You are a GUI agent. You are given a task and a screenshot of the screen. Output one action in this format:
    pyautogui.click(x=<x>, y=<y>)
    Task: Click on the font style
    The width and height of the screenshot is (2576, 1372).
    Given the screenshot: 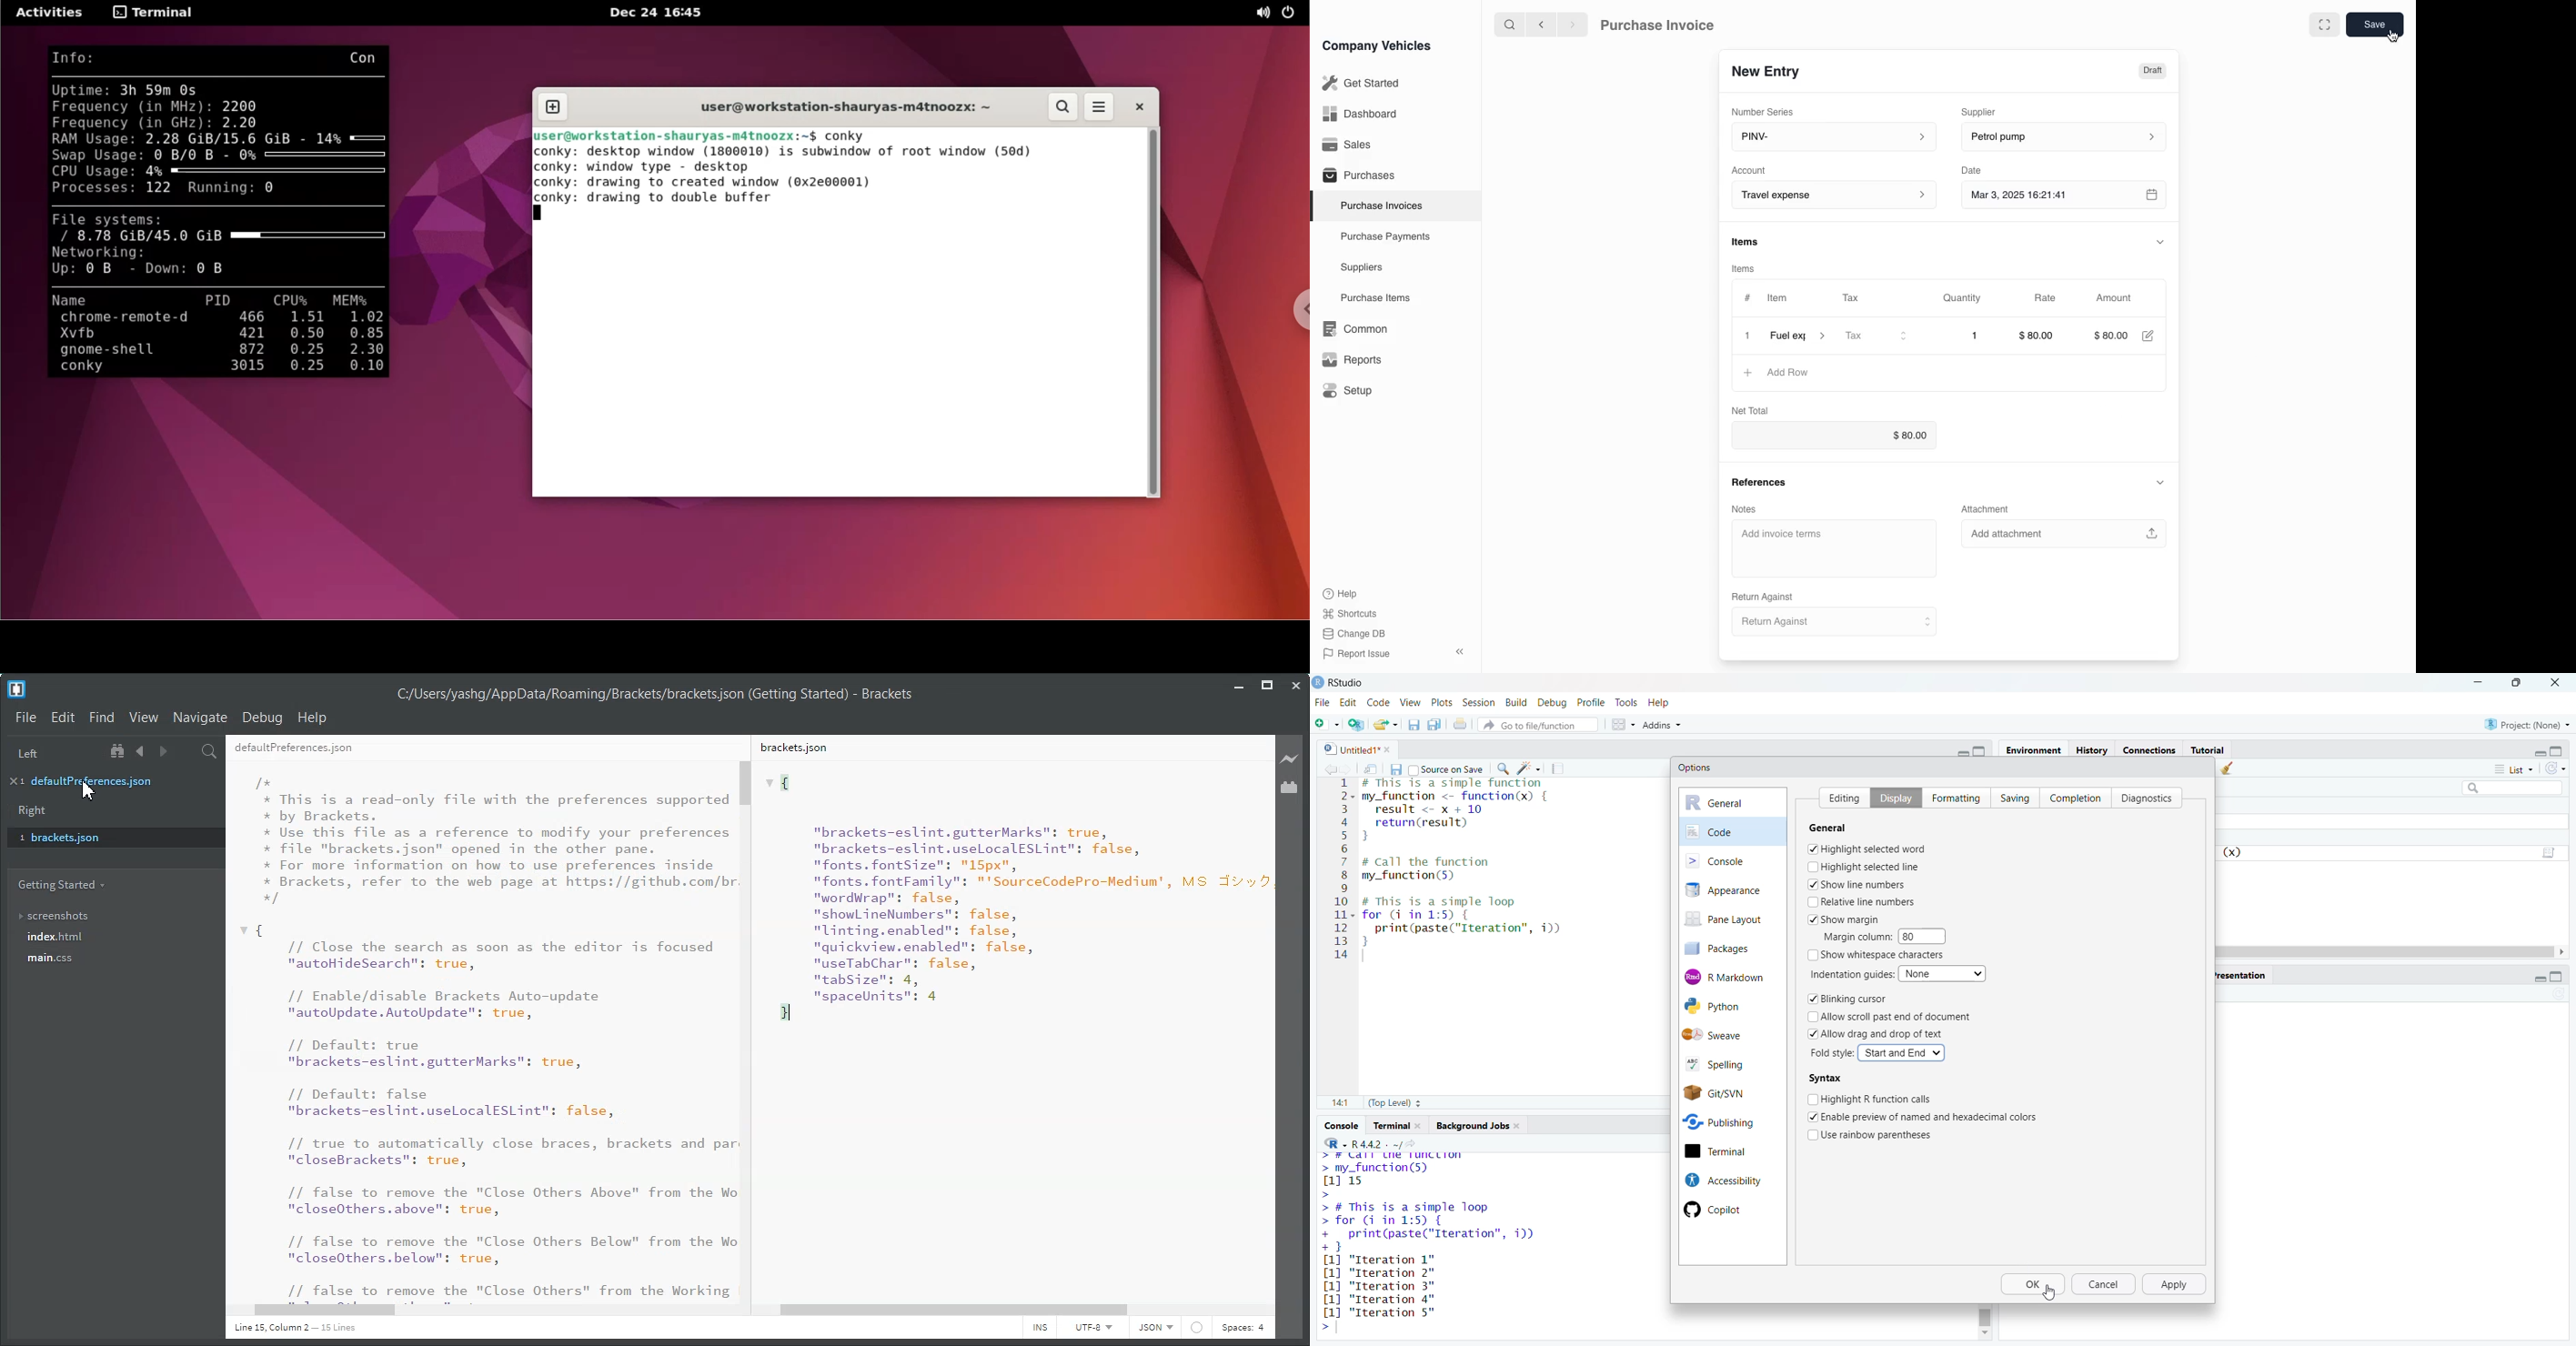 What is the action you would take?
    pyautogui.click(x=1834, y=1053)
    